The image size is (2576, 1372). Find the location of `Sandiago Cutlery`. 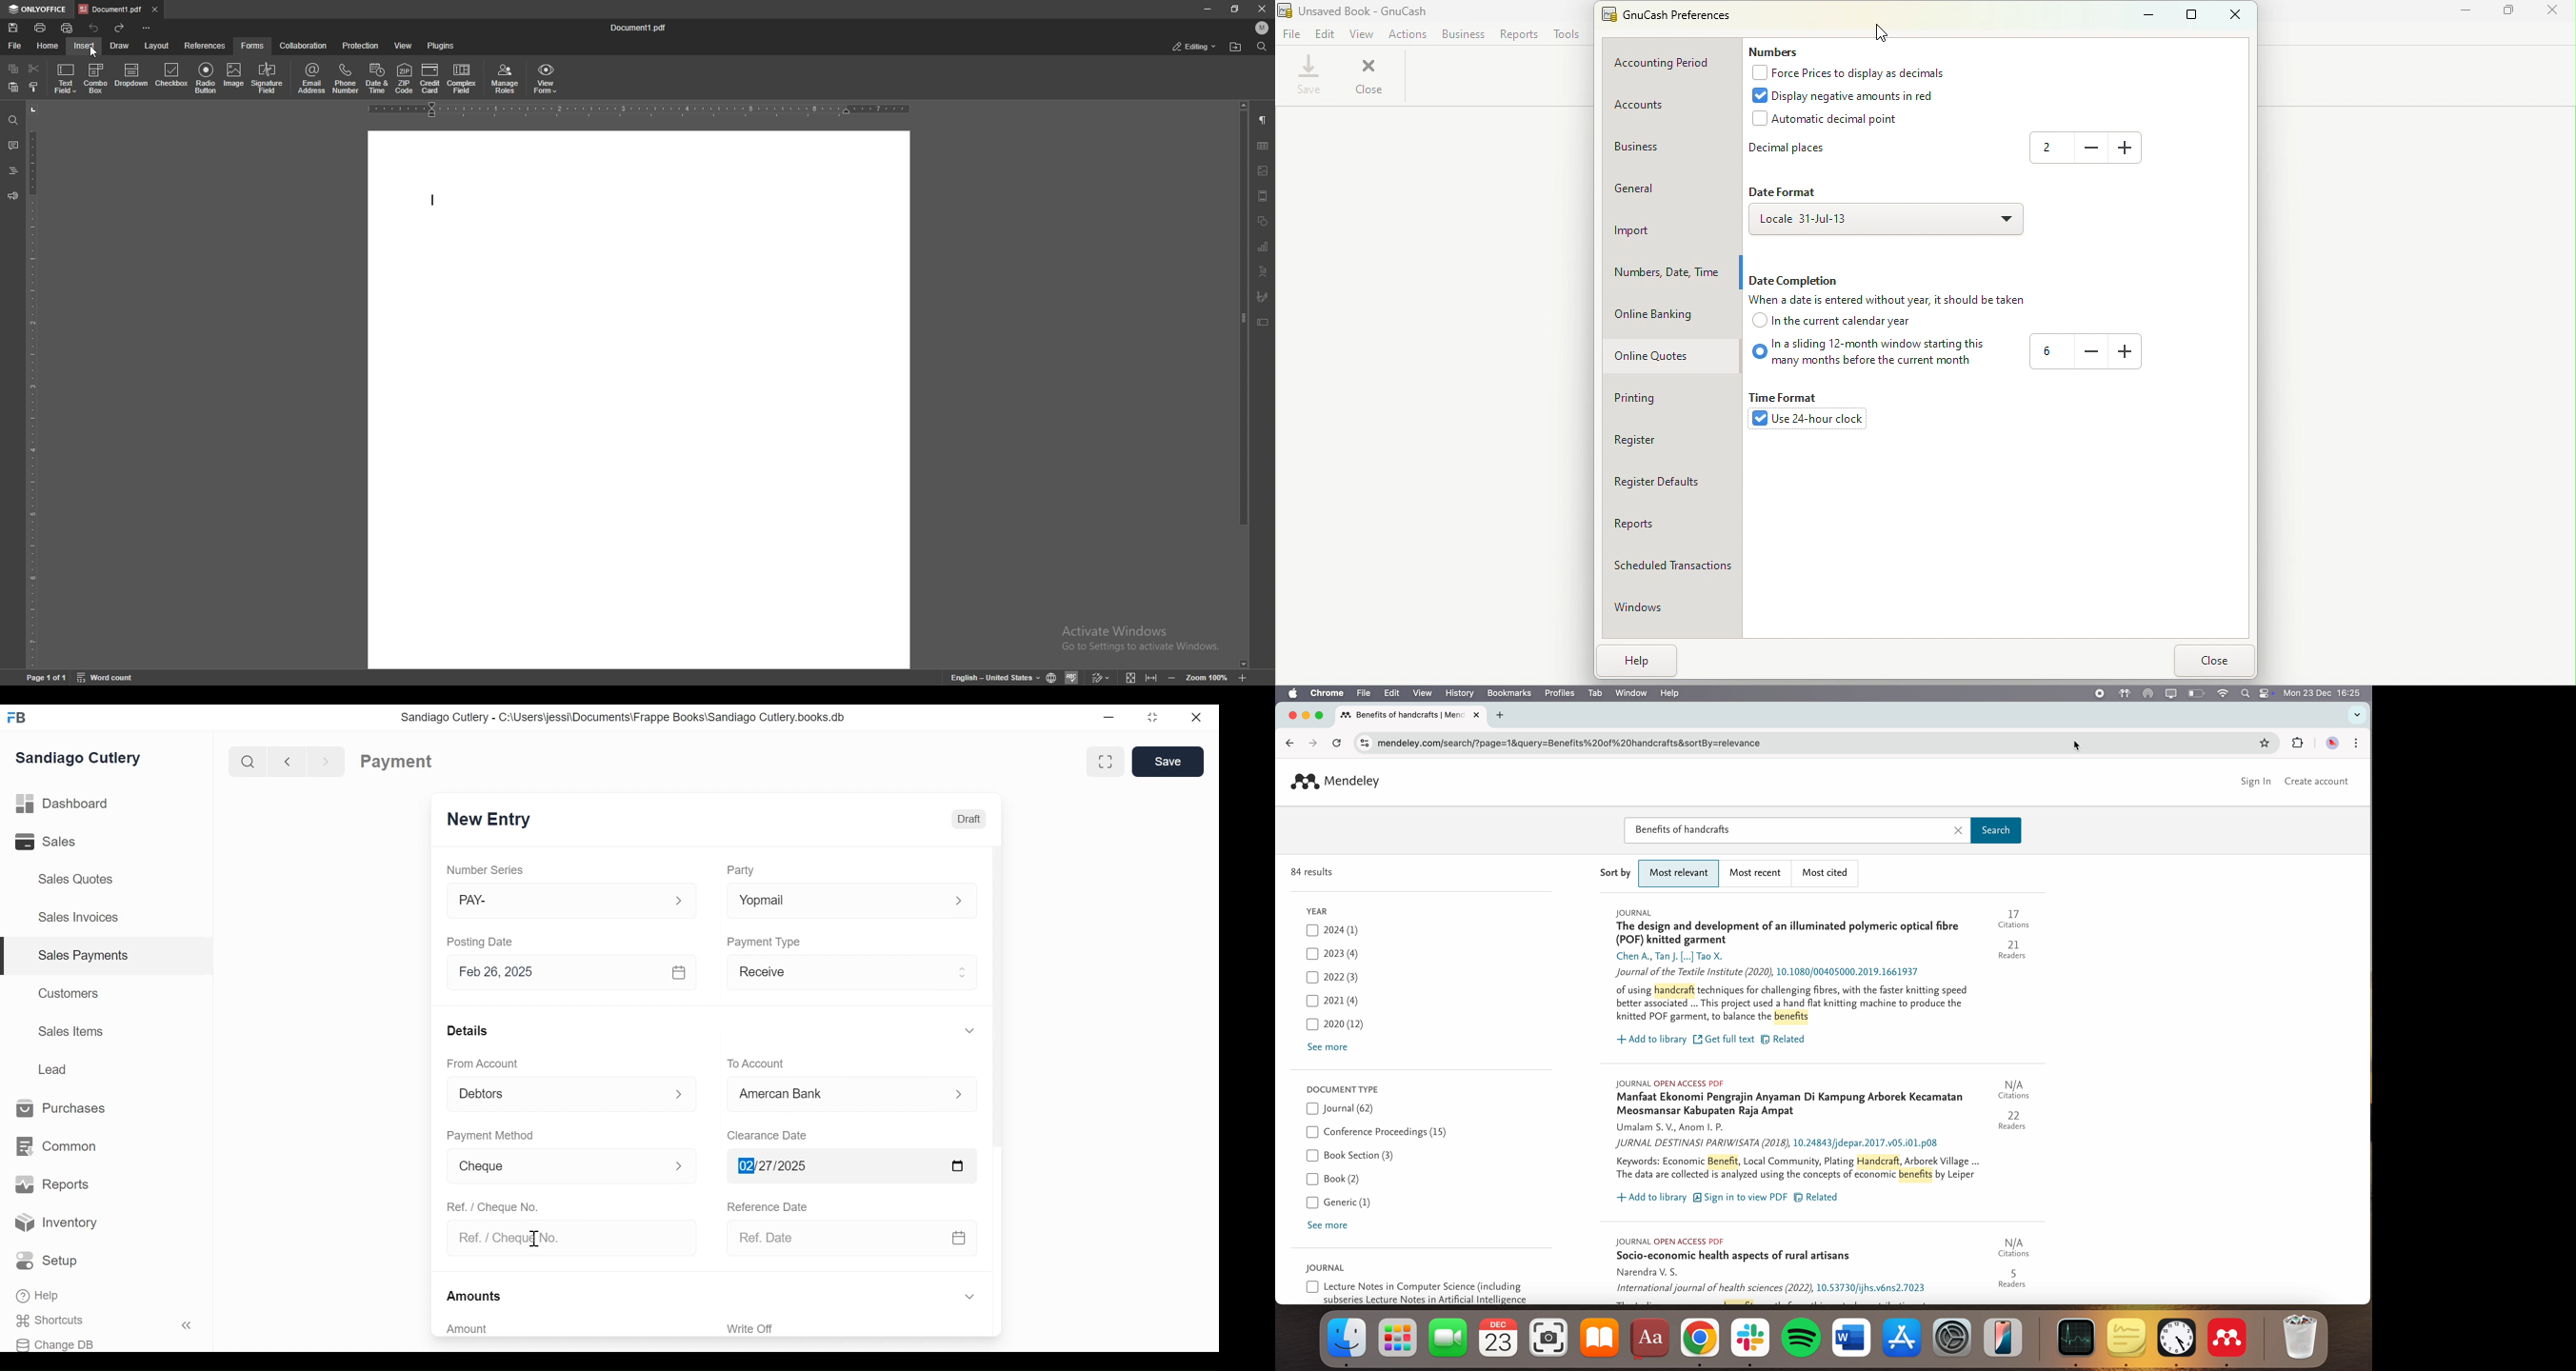

Sandiago Cutlery is located at coordinates (81, 757).